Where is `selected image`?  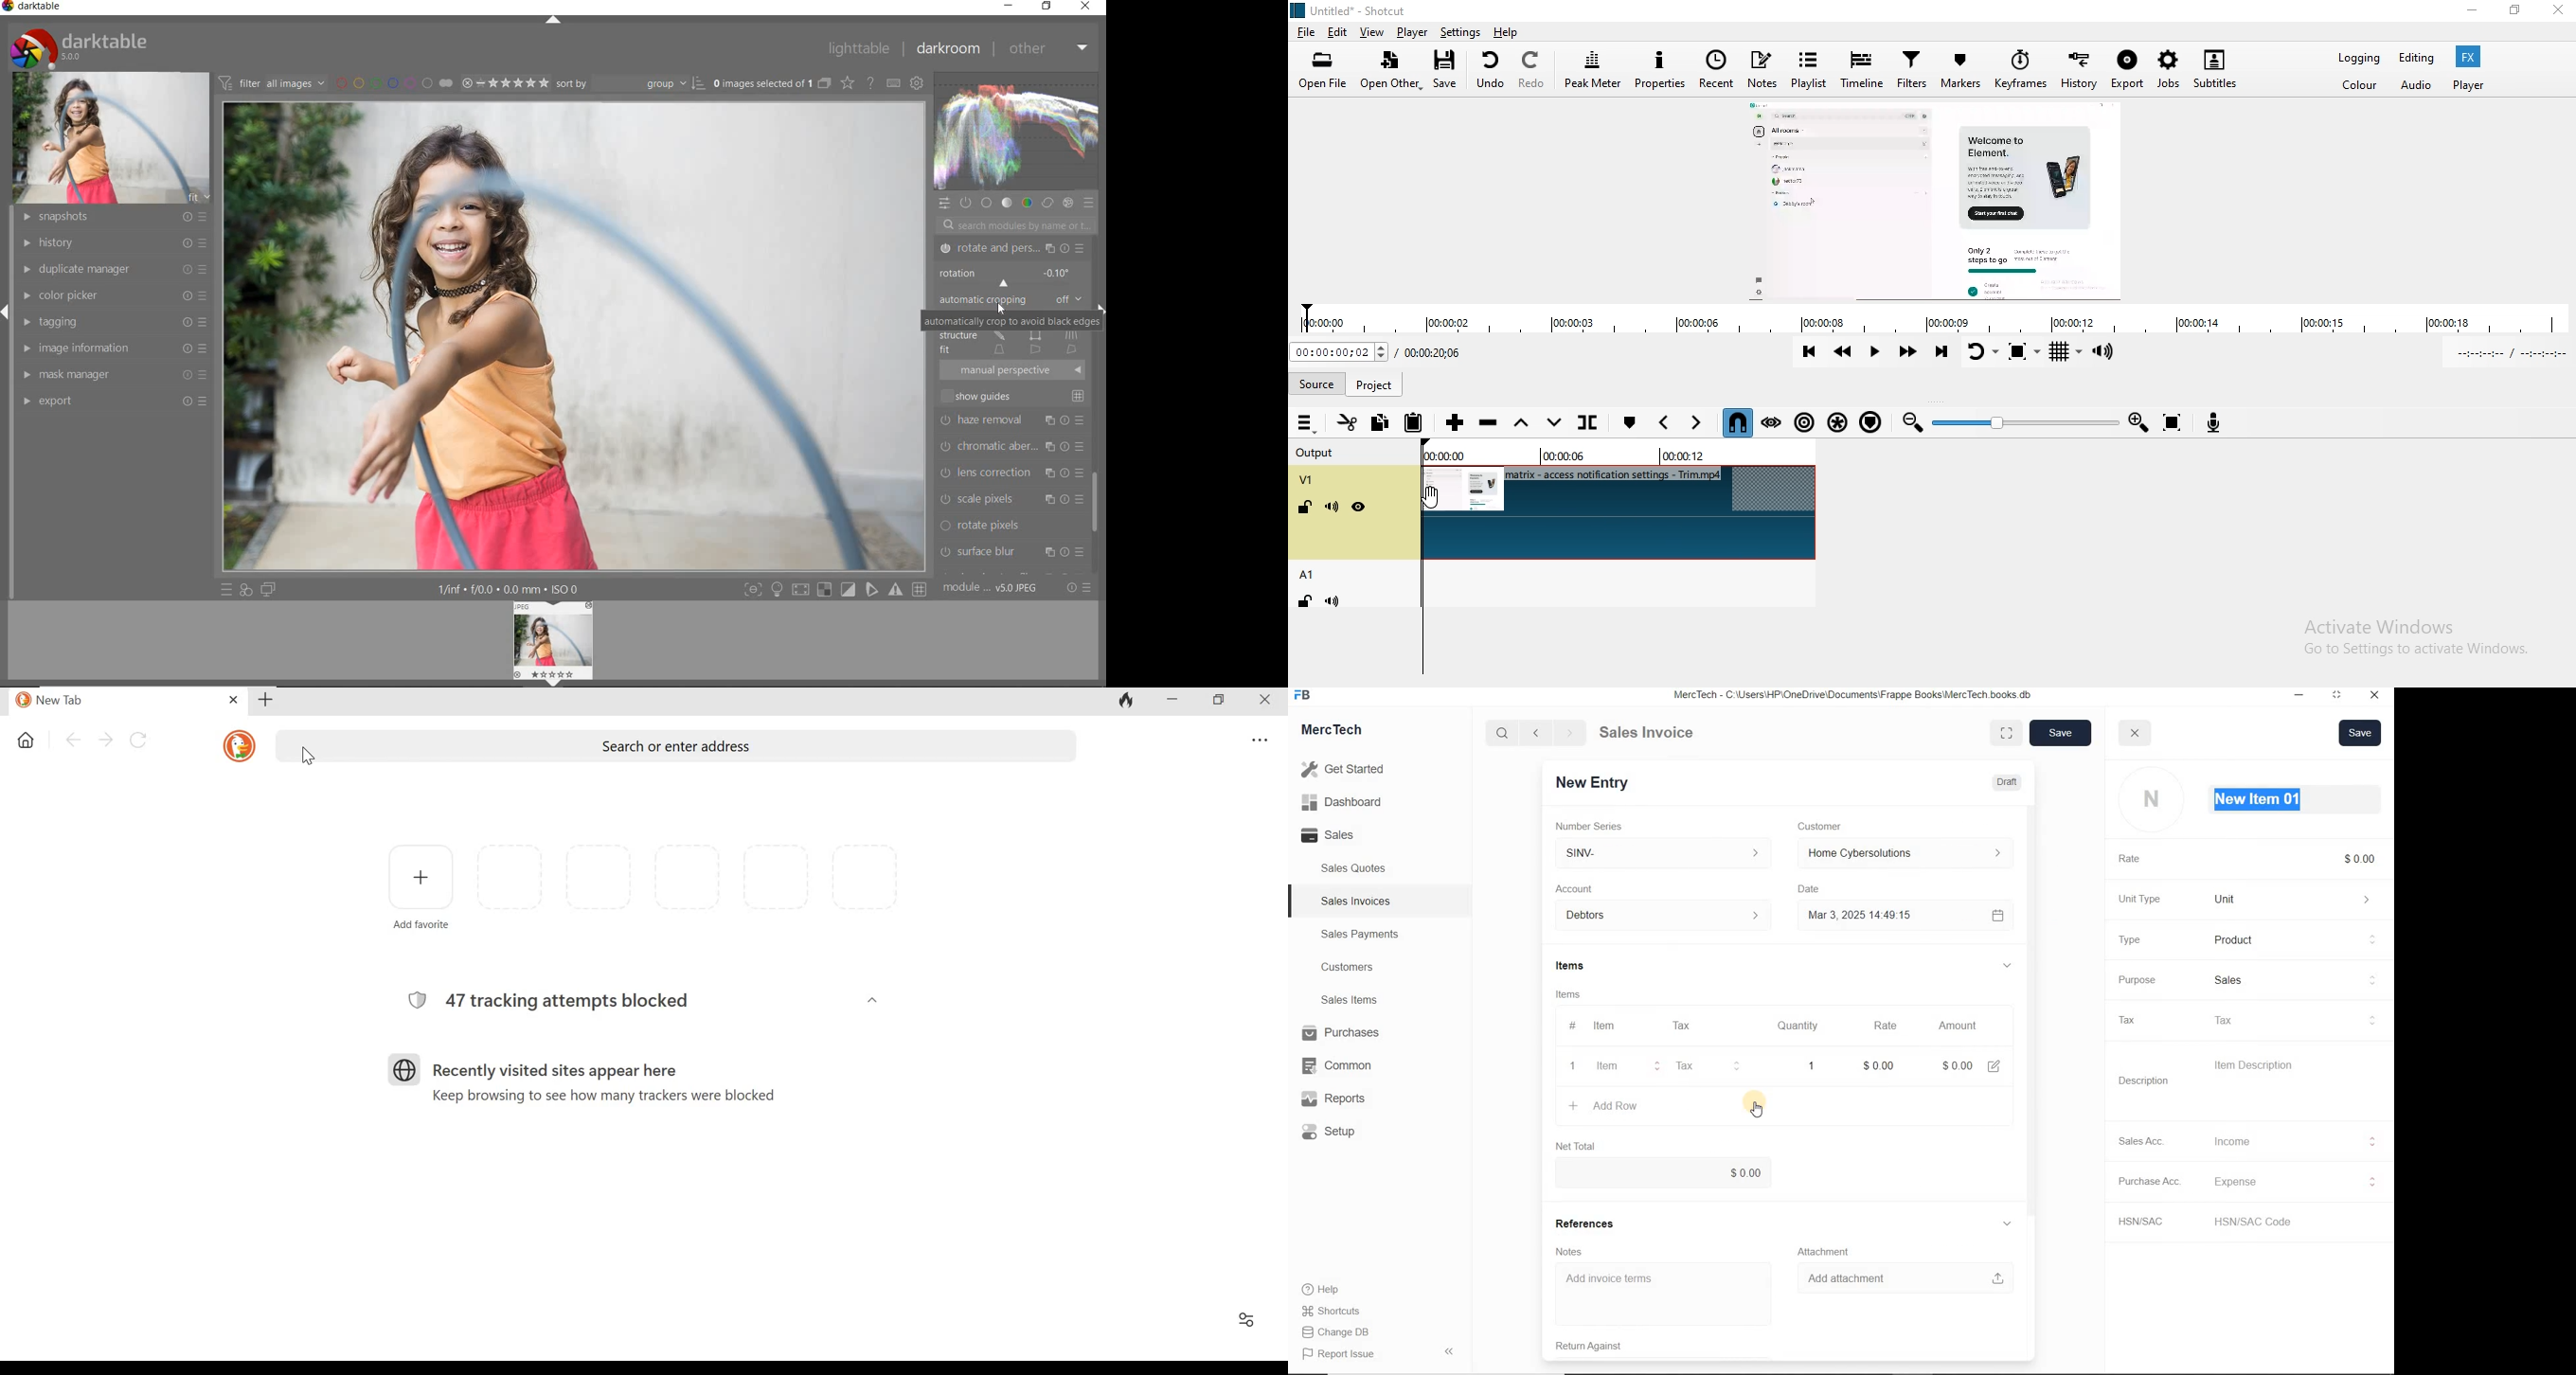
selected image is located at coordinates (574, 335).